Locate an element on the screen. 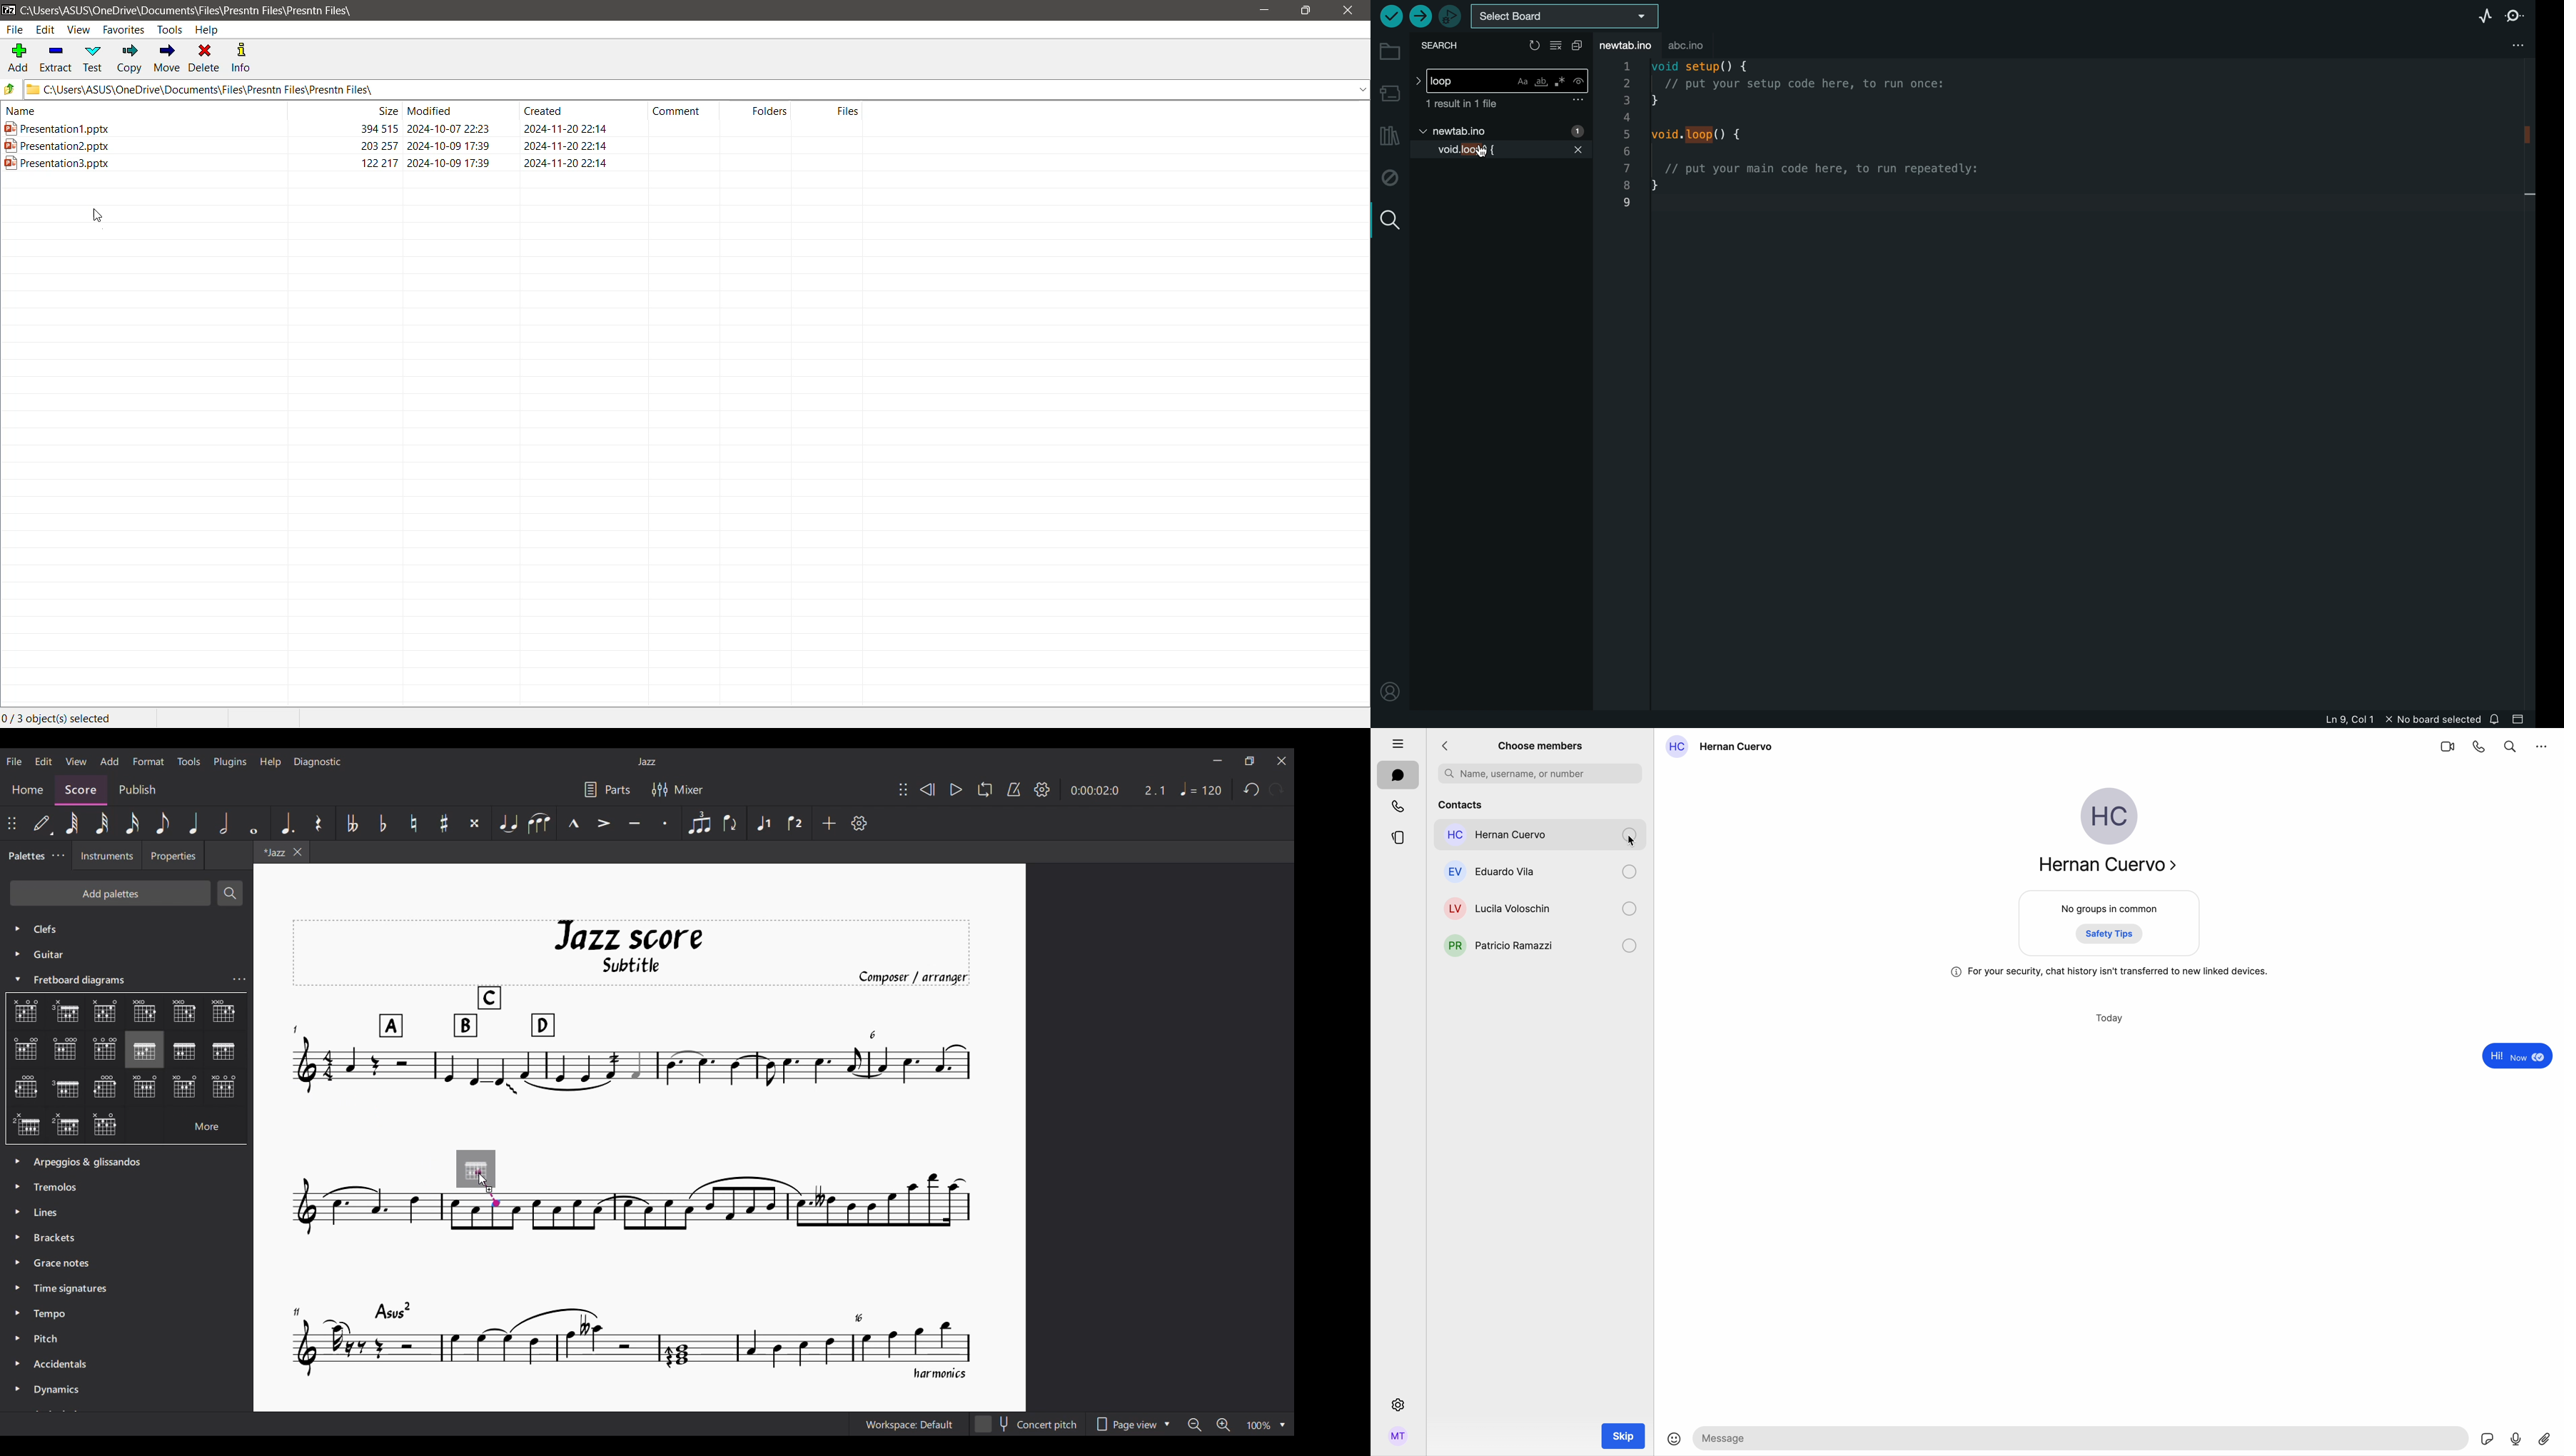 The image size is (2576, 1456). Add menu is located at coordinates (110, 762).